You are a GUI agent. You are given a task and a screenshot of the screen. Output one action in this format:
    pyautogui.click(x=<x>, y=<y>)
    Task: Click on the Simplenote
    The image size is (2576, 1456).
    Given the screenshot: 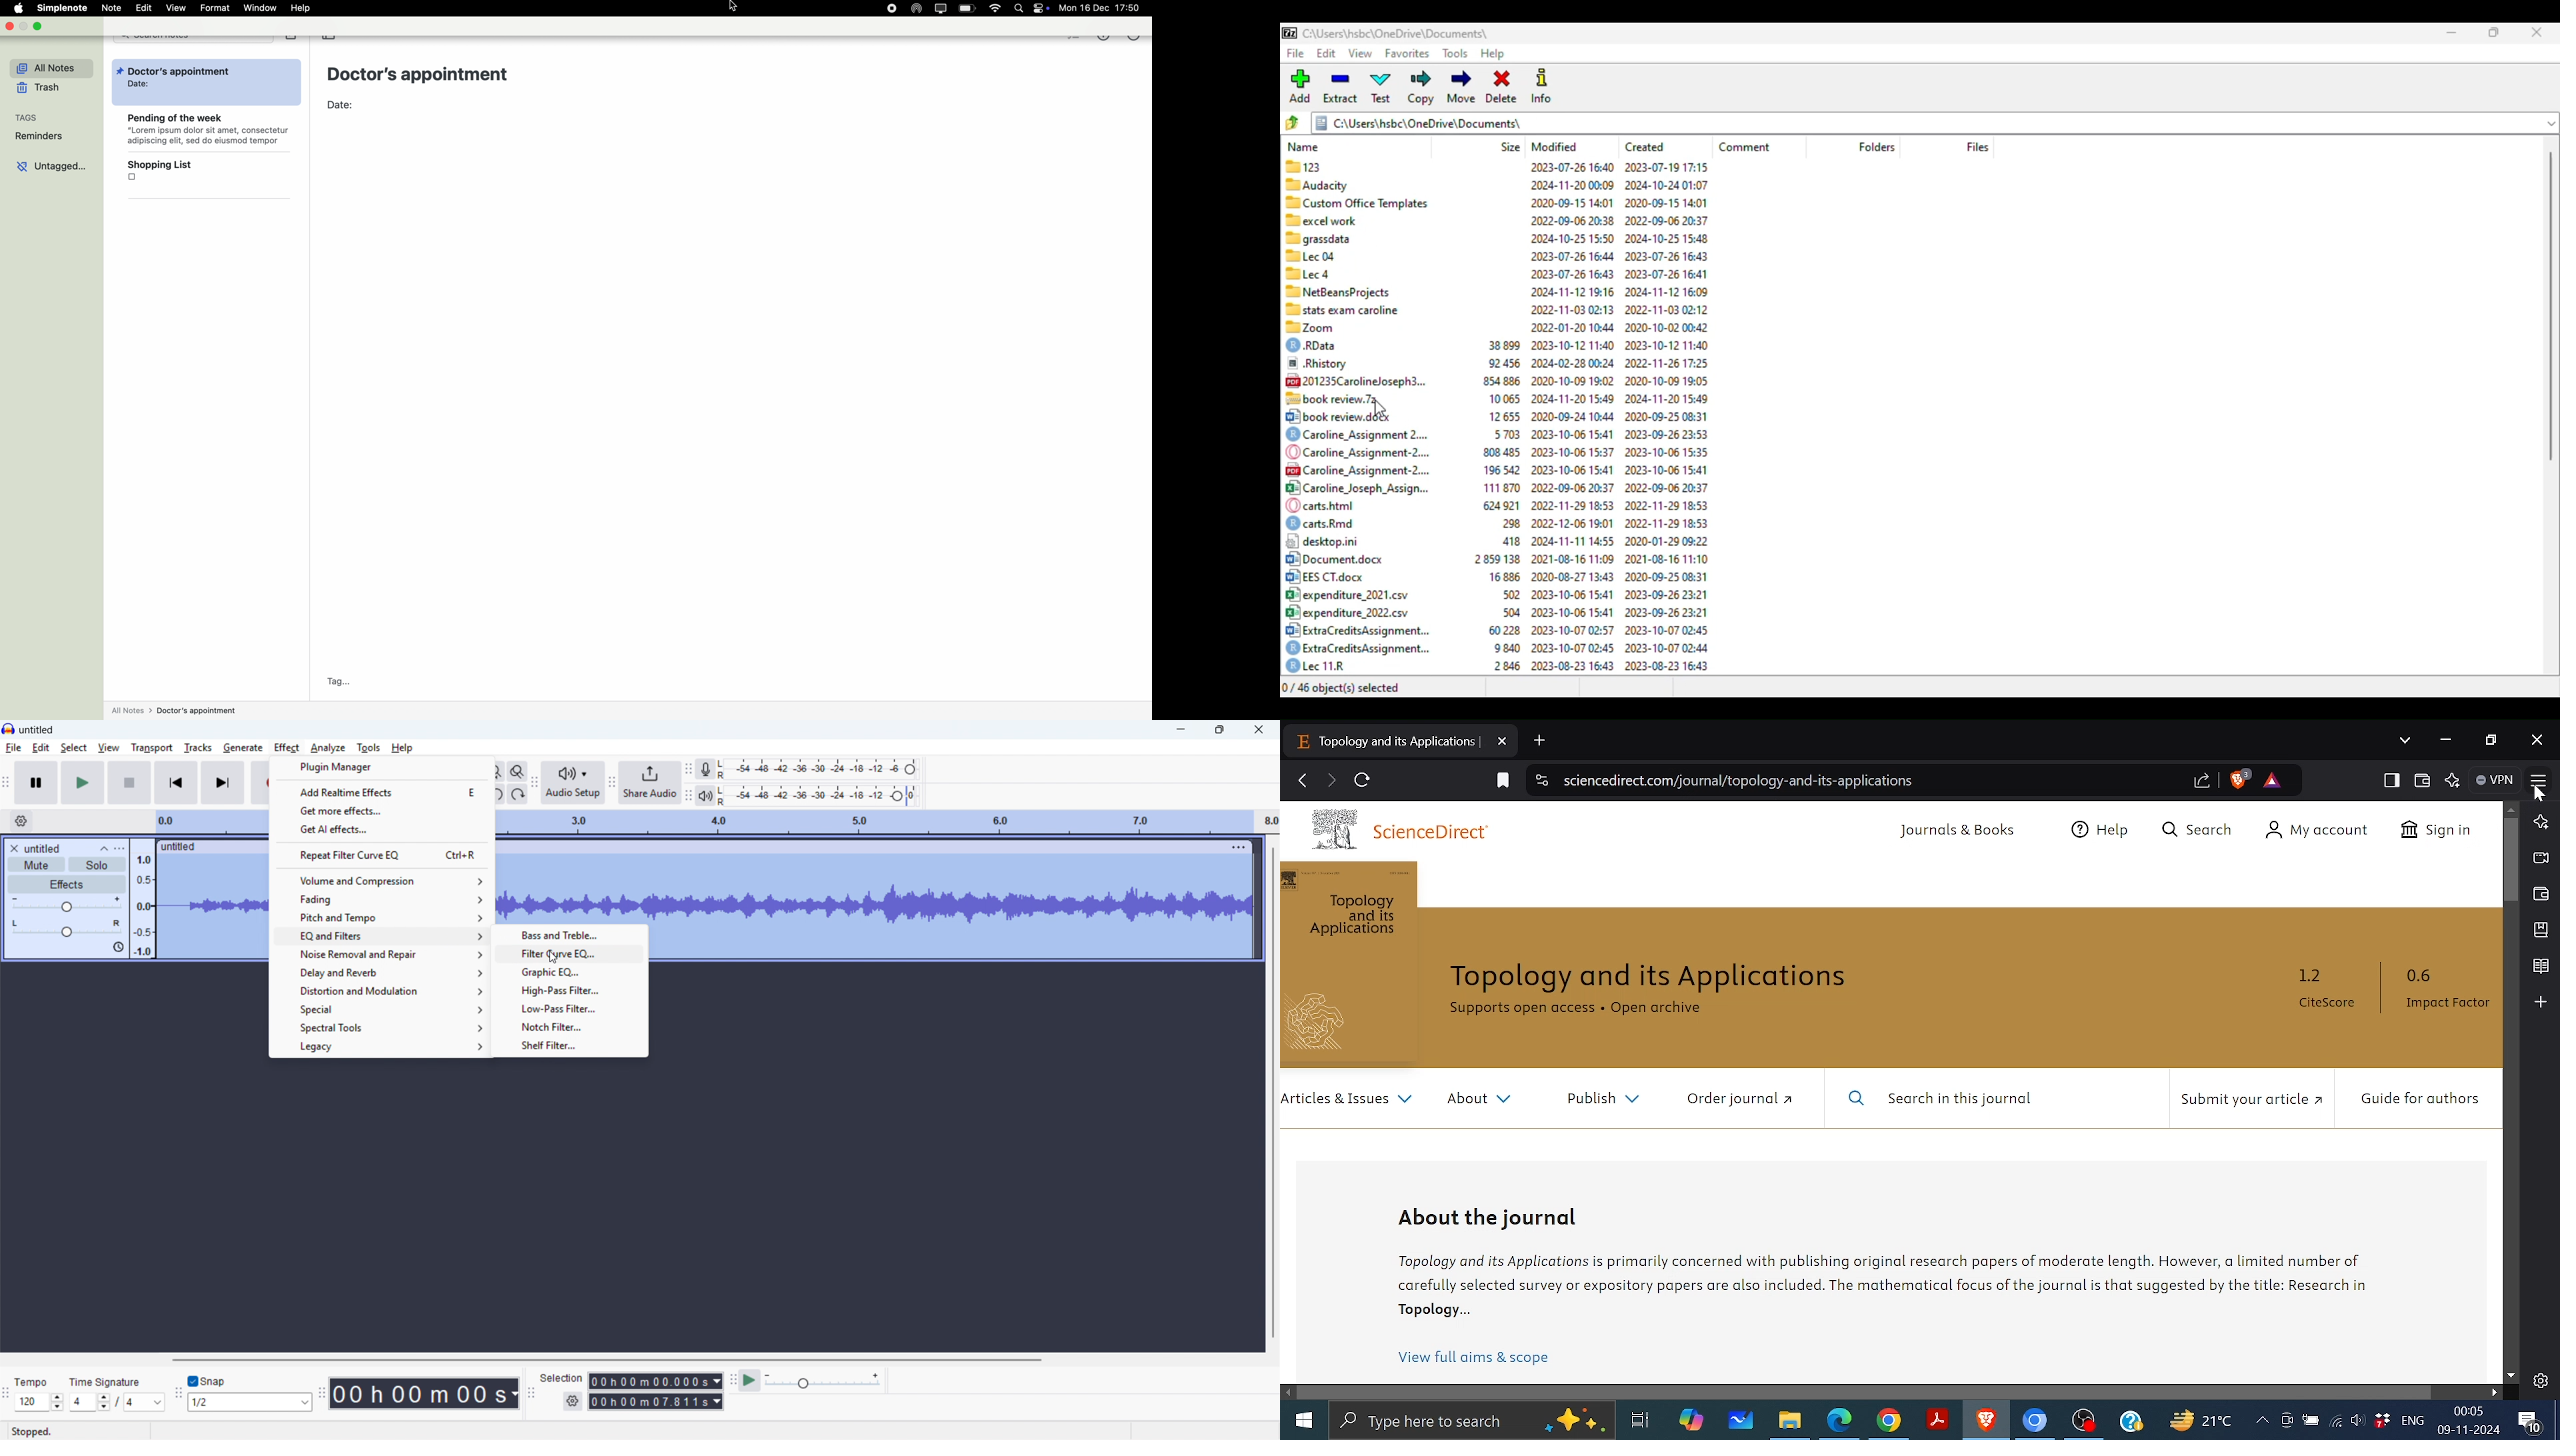 What is the action you would take?
    pyautogui.click(x=63, y=7)
    